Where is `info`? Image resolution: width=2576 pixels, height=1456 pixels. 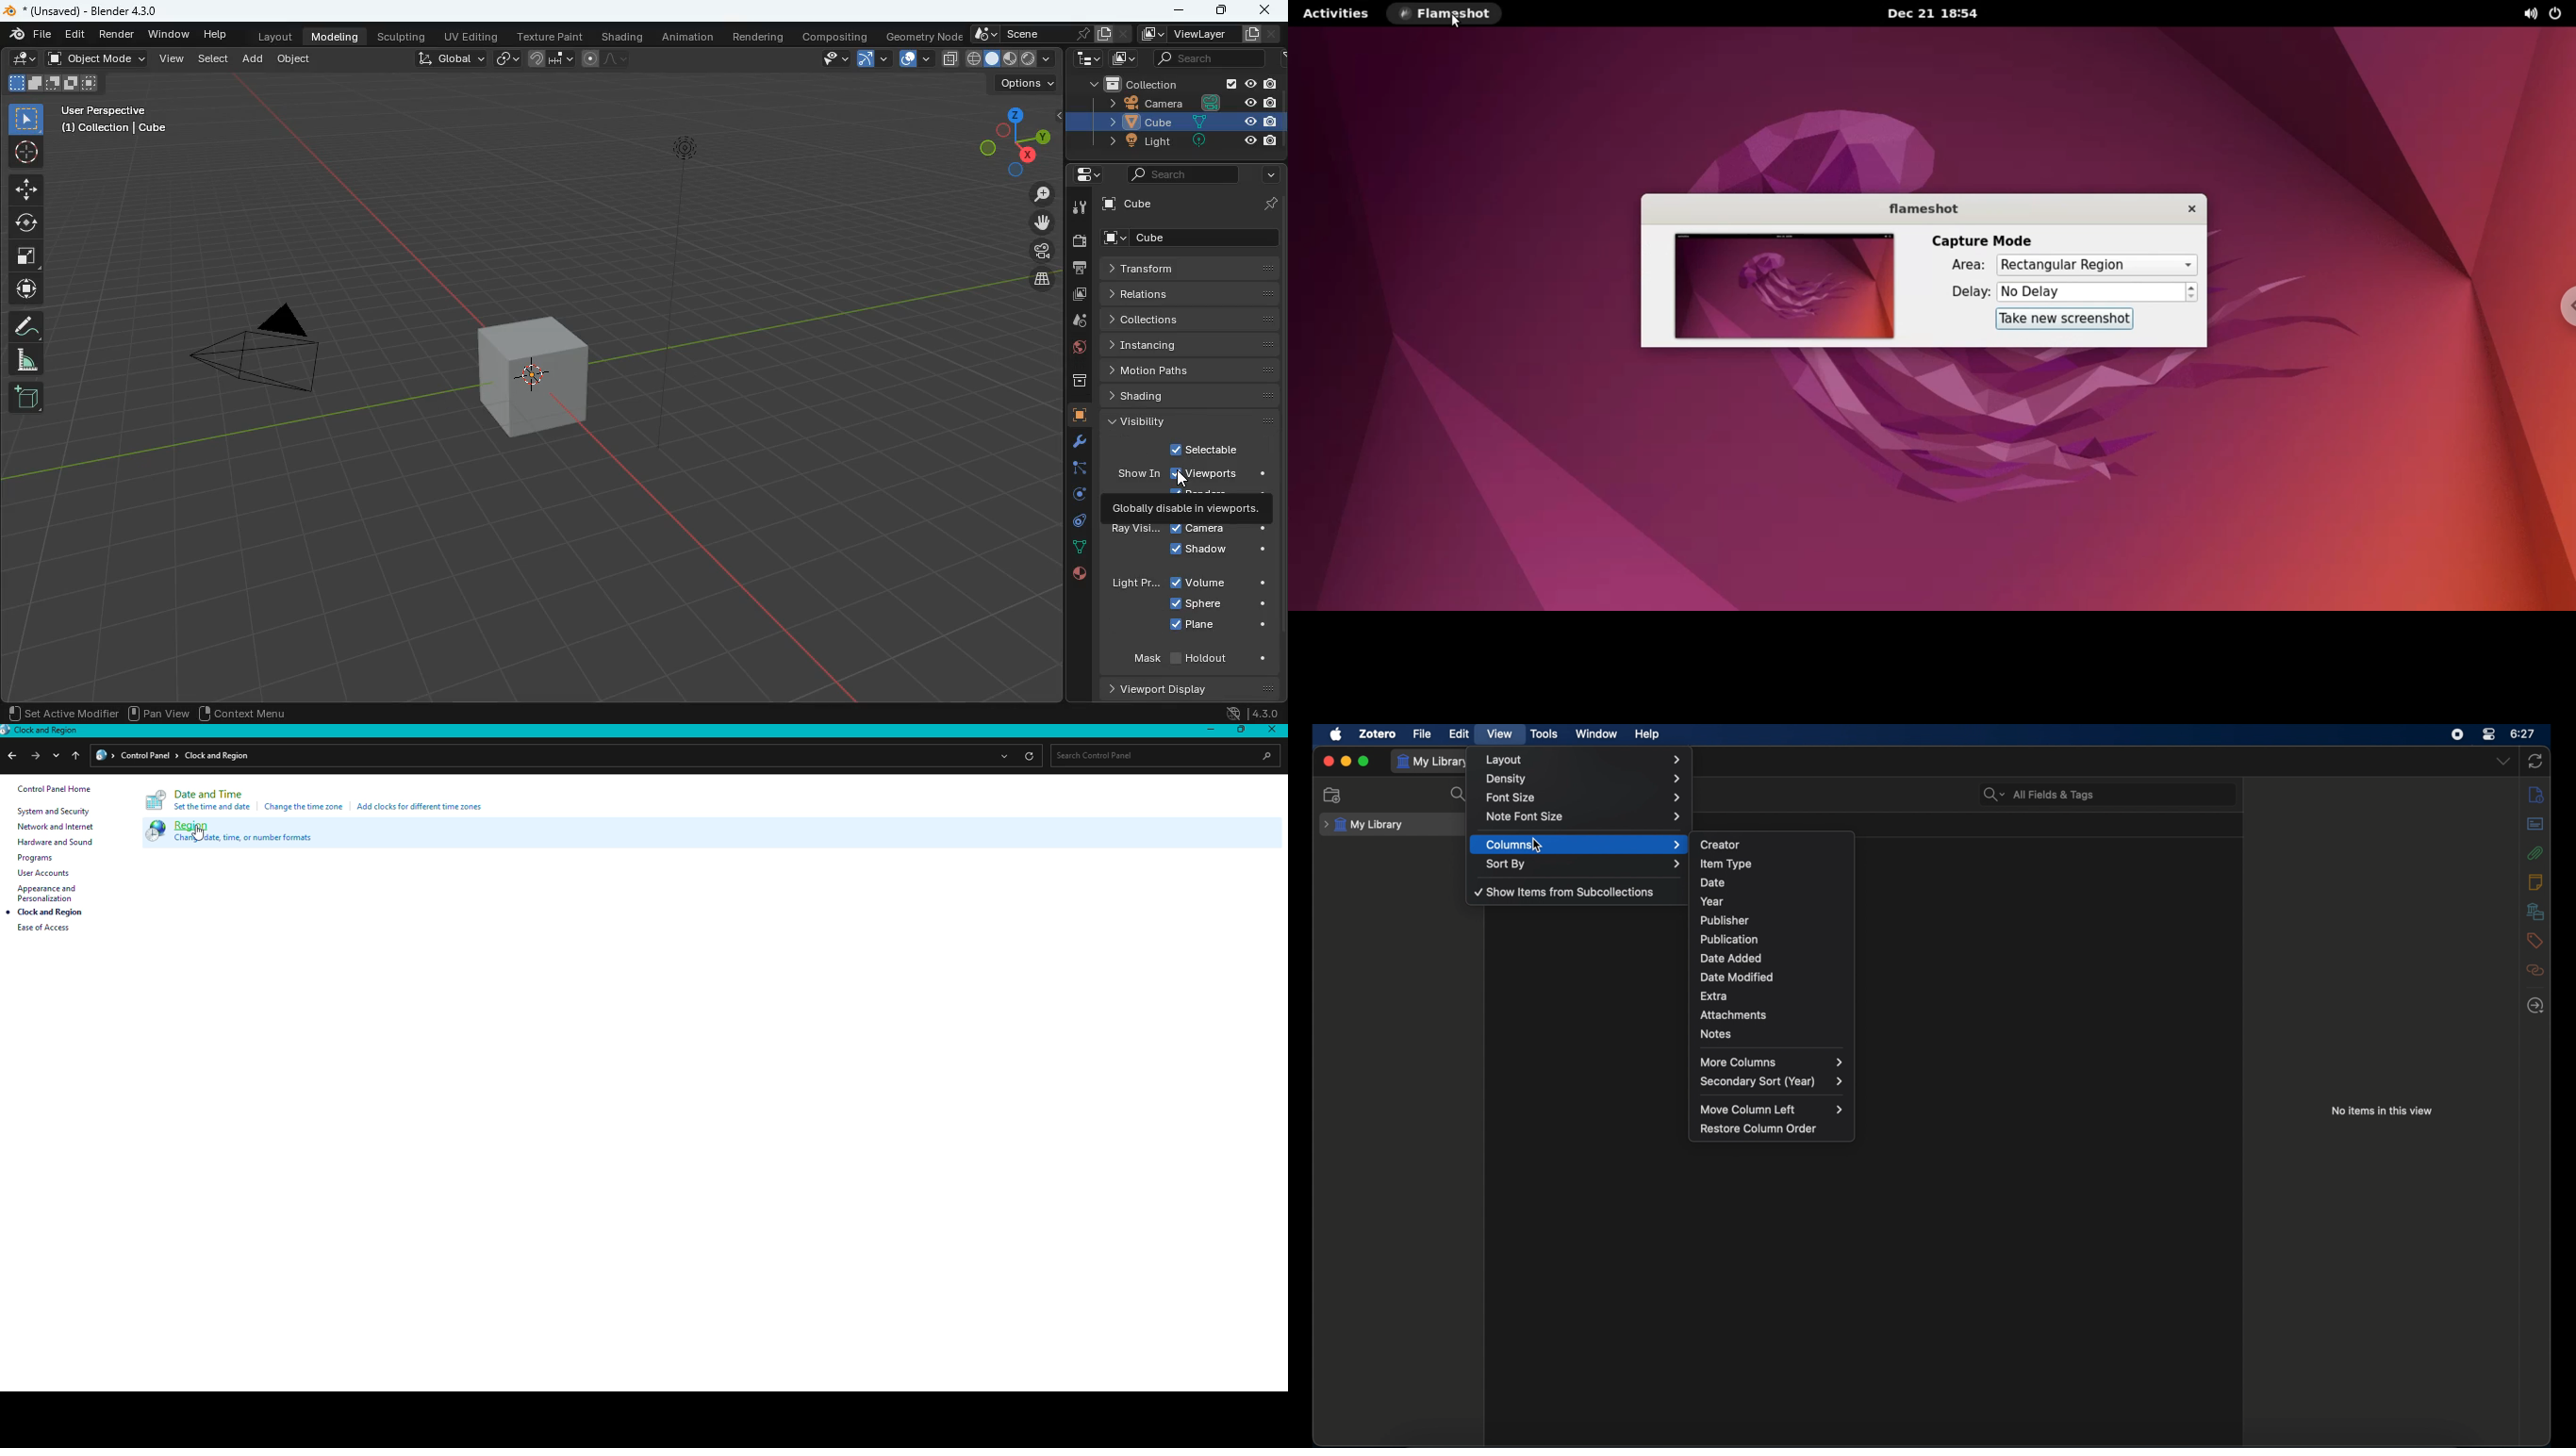
info is located at coordinates (2536, 882).